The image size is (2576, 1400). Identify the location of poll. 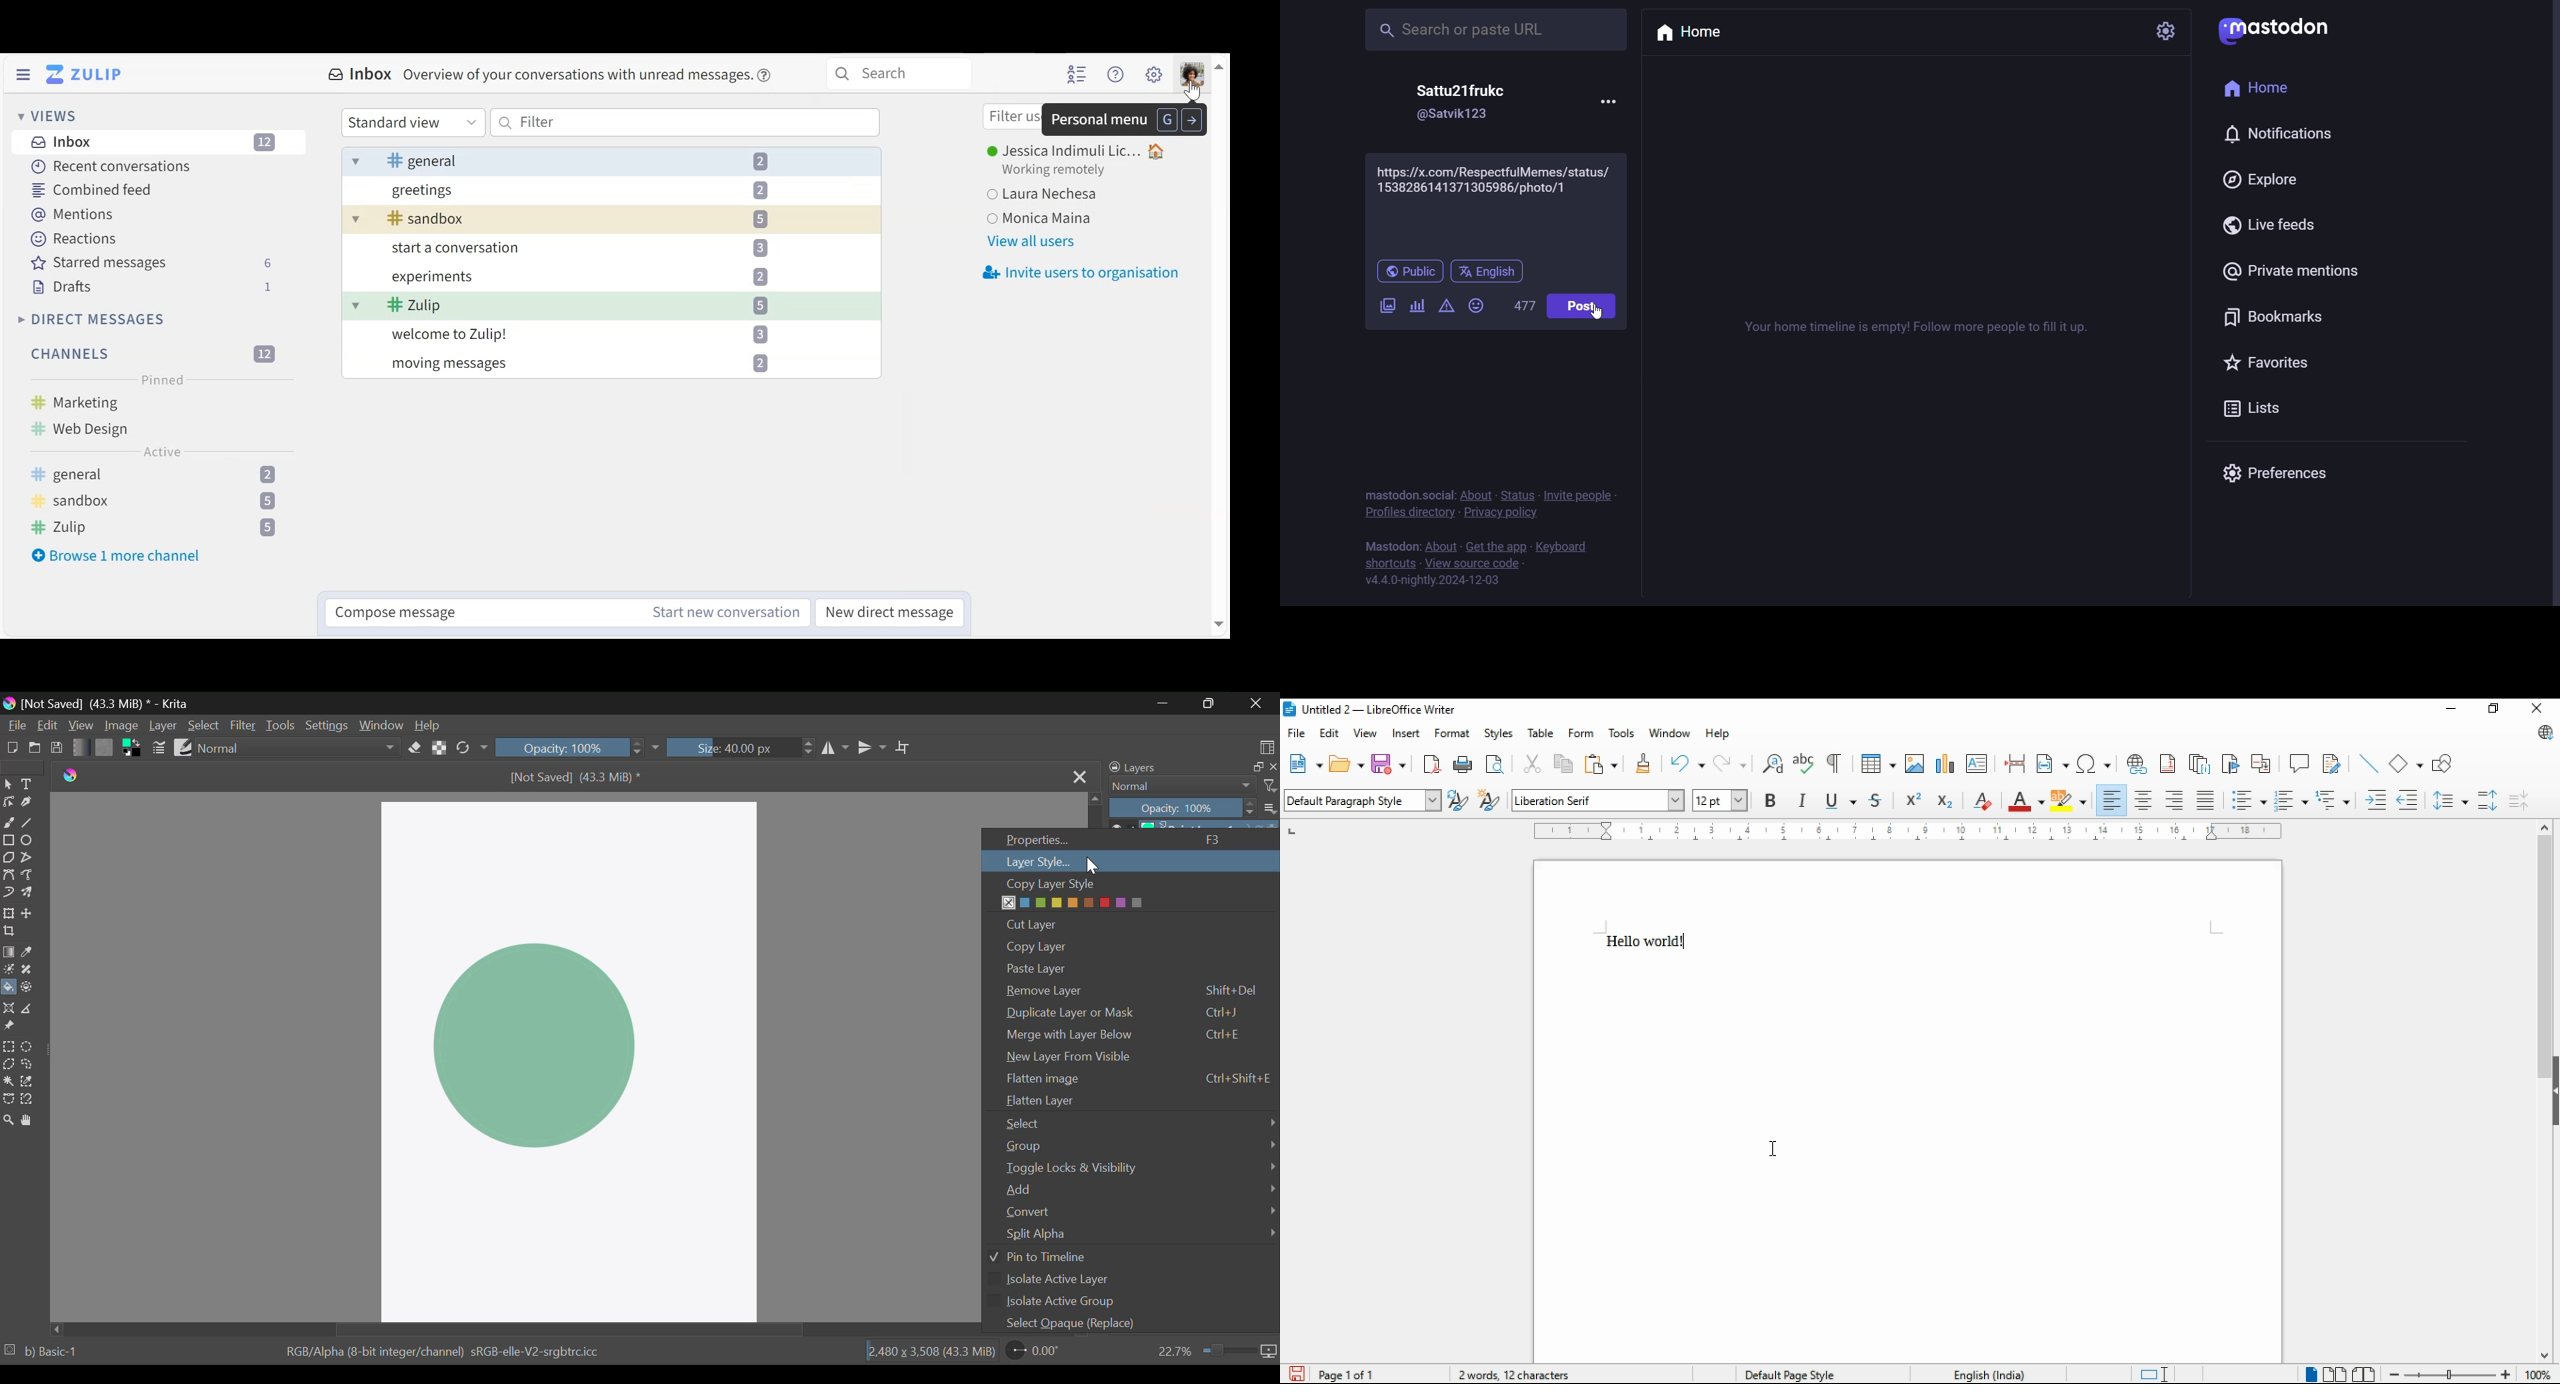
(1416, 307).